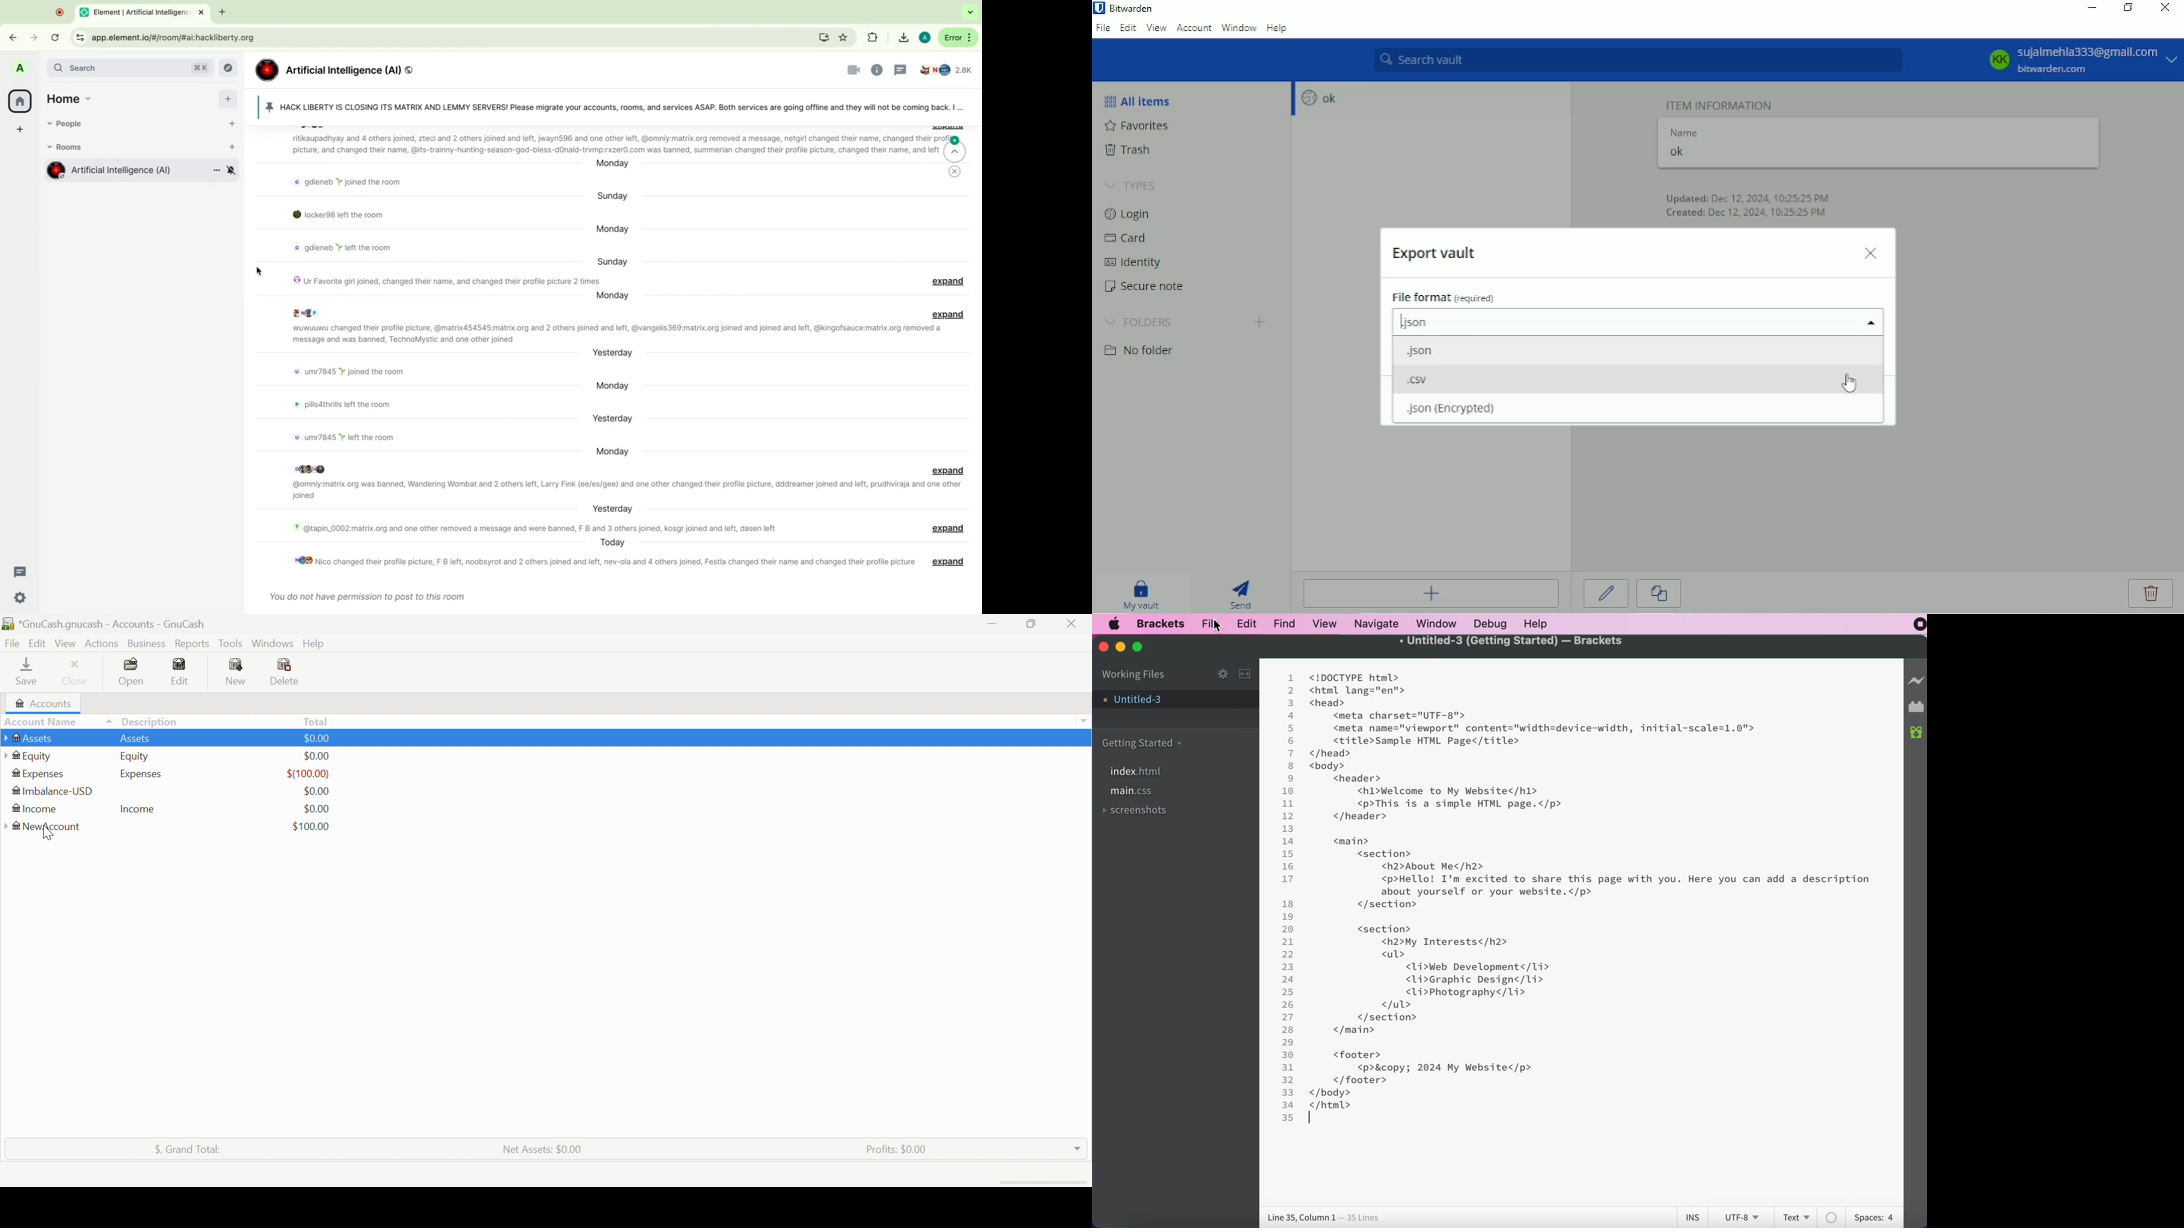 The height and width of the screenshot is (1232, 2184). I want to click on 26, so click(1288, 1005).